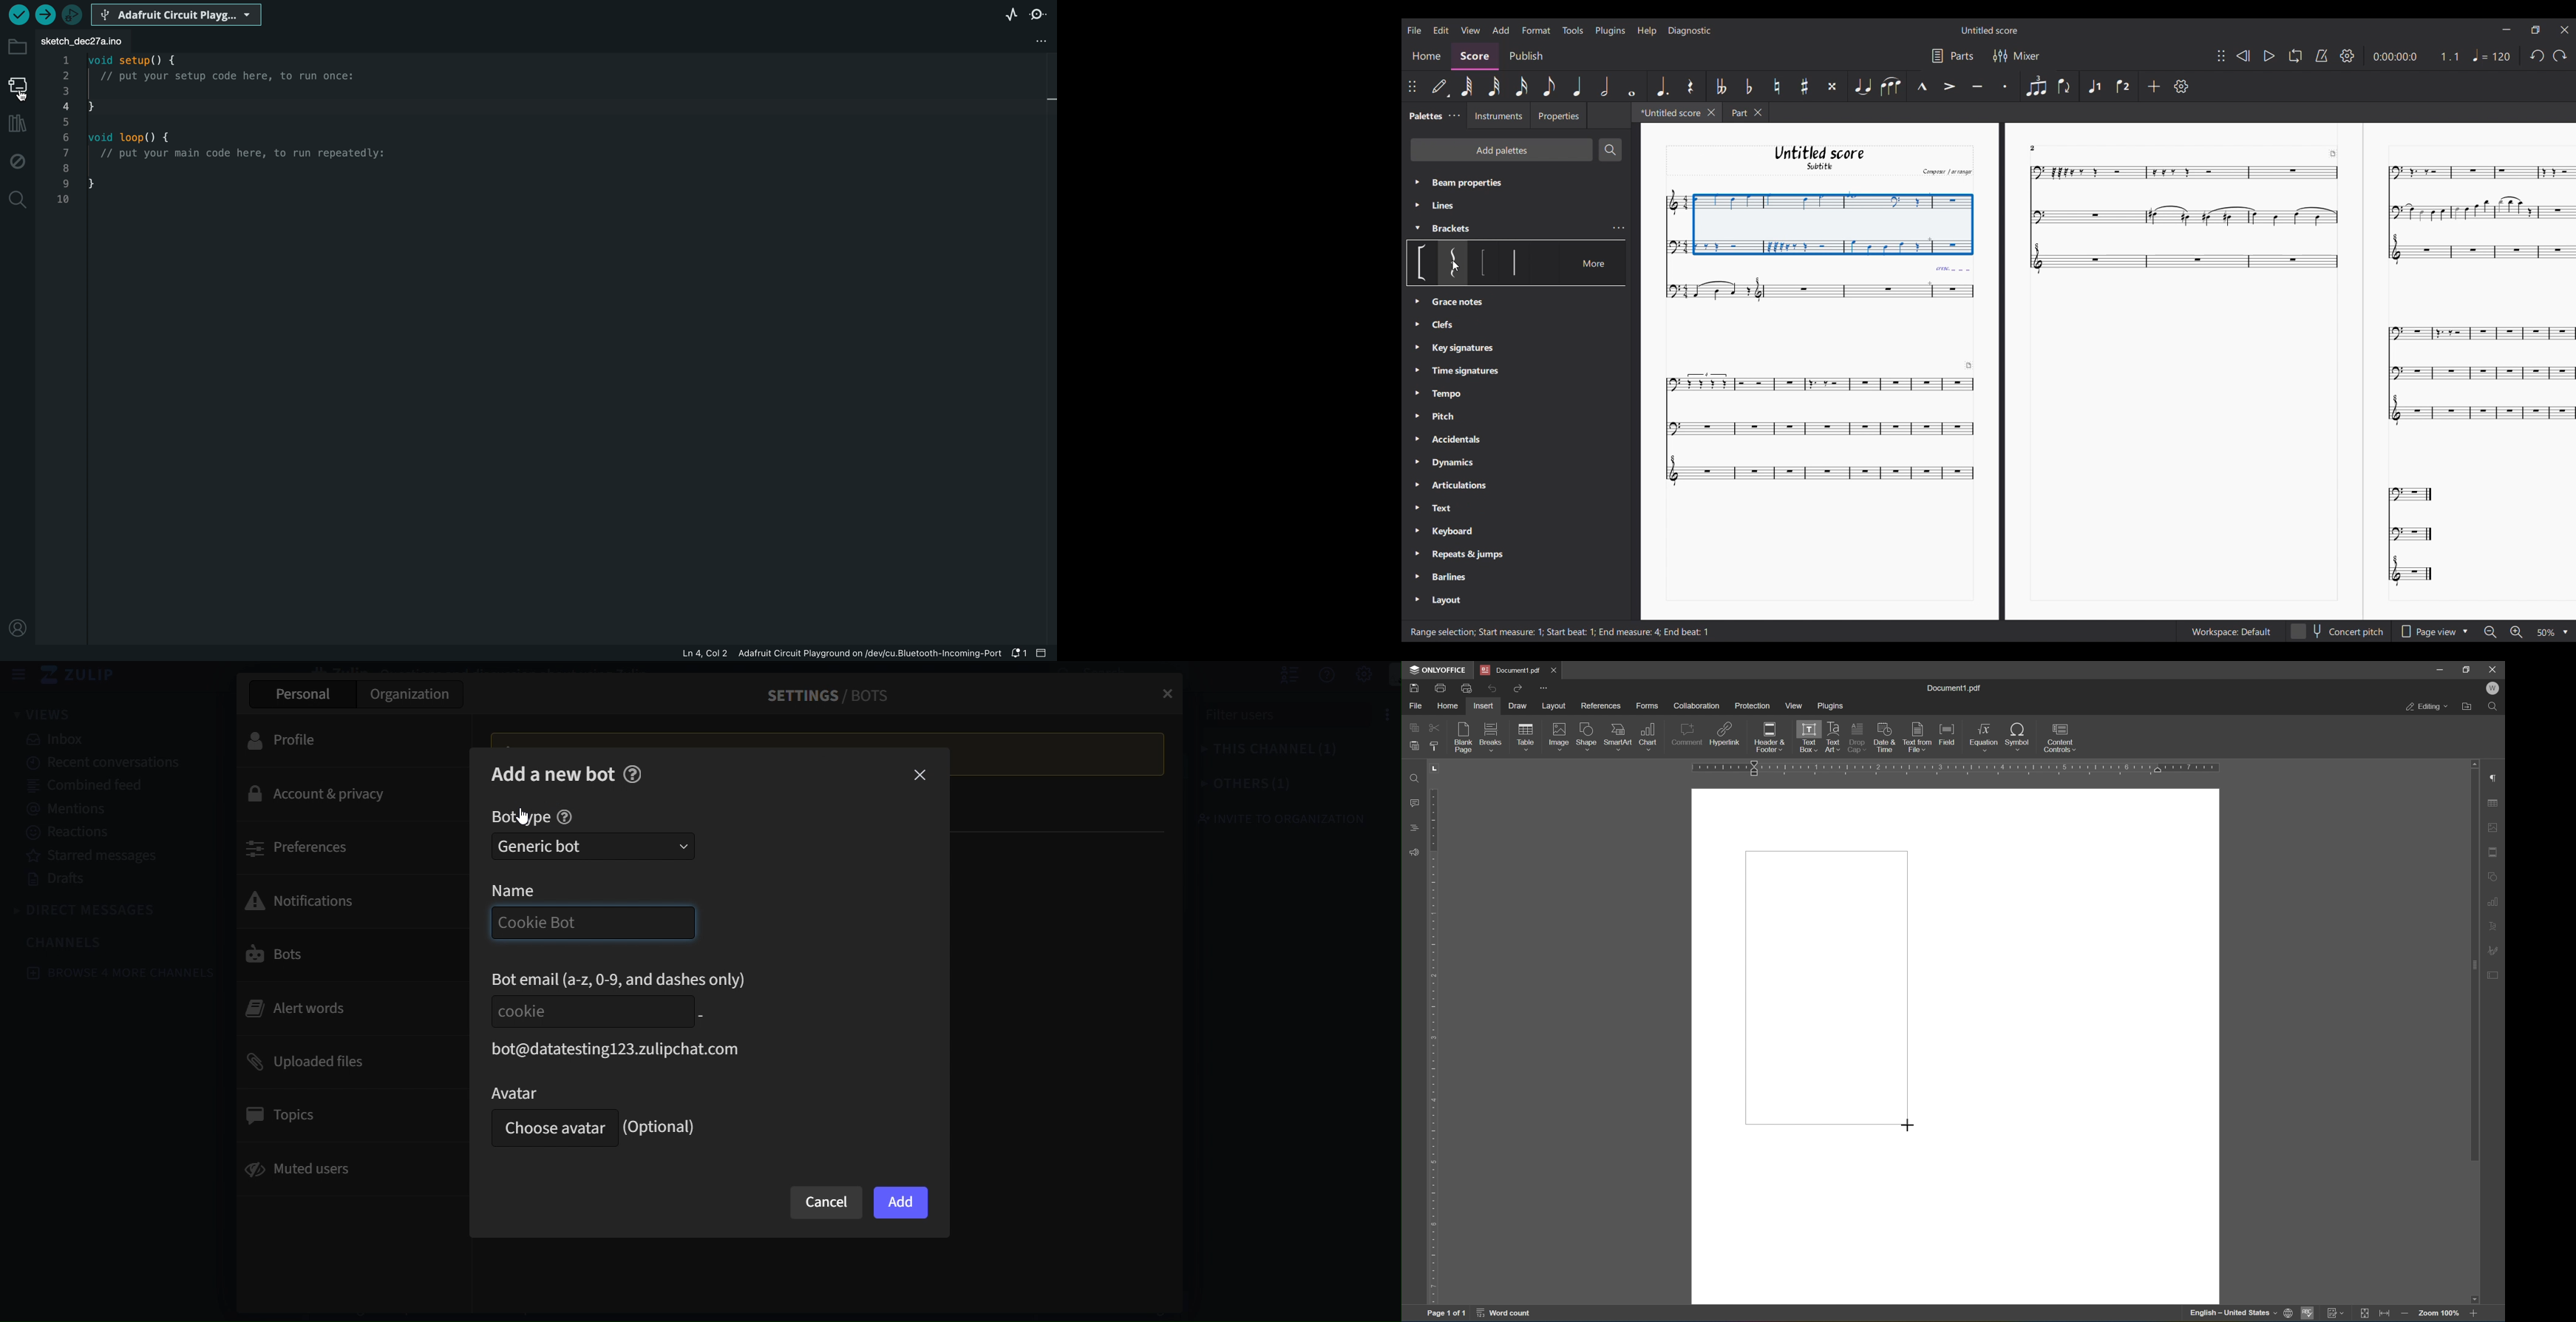  I want to click on Diagnostic, so click(1690, 31).